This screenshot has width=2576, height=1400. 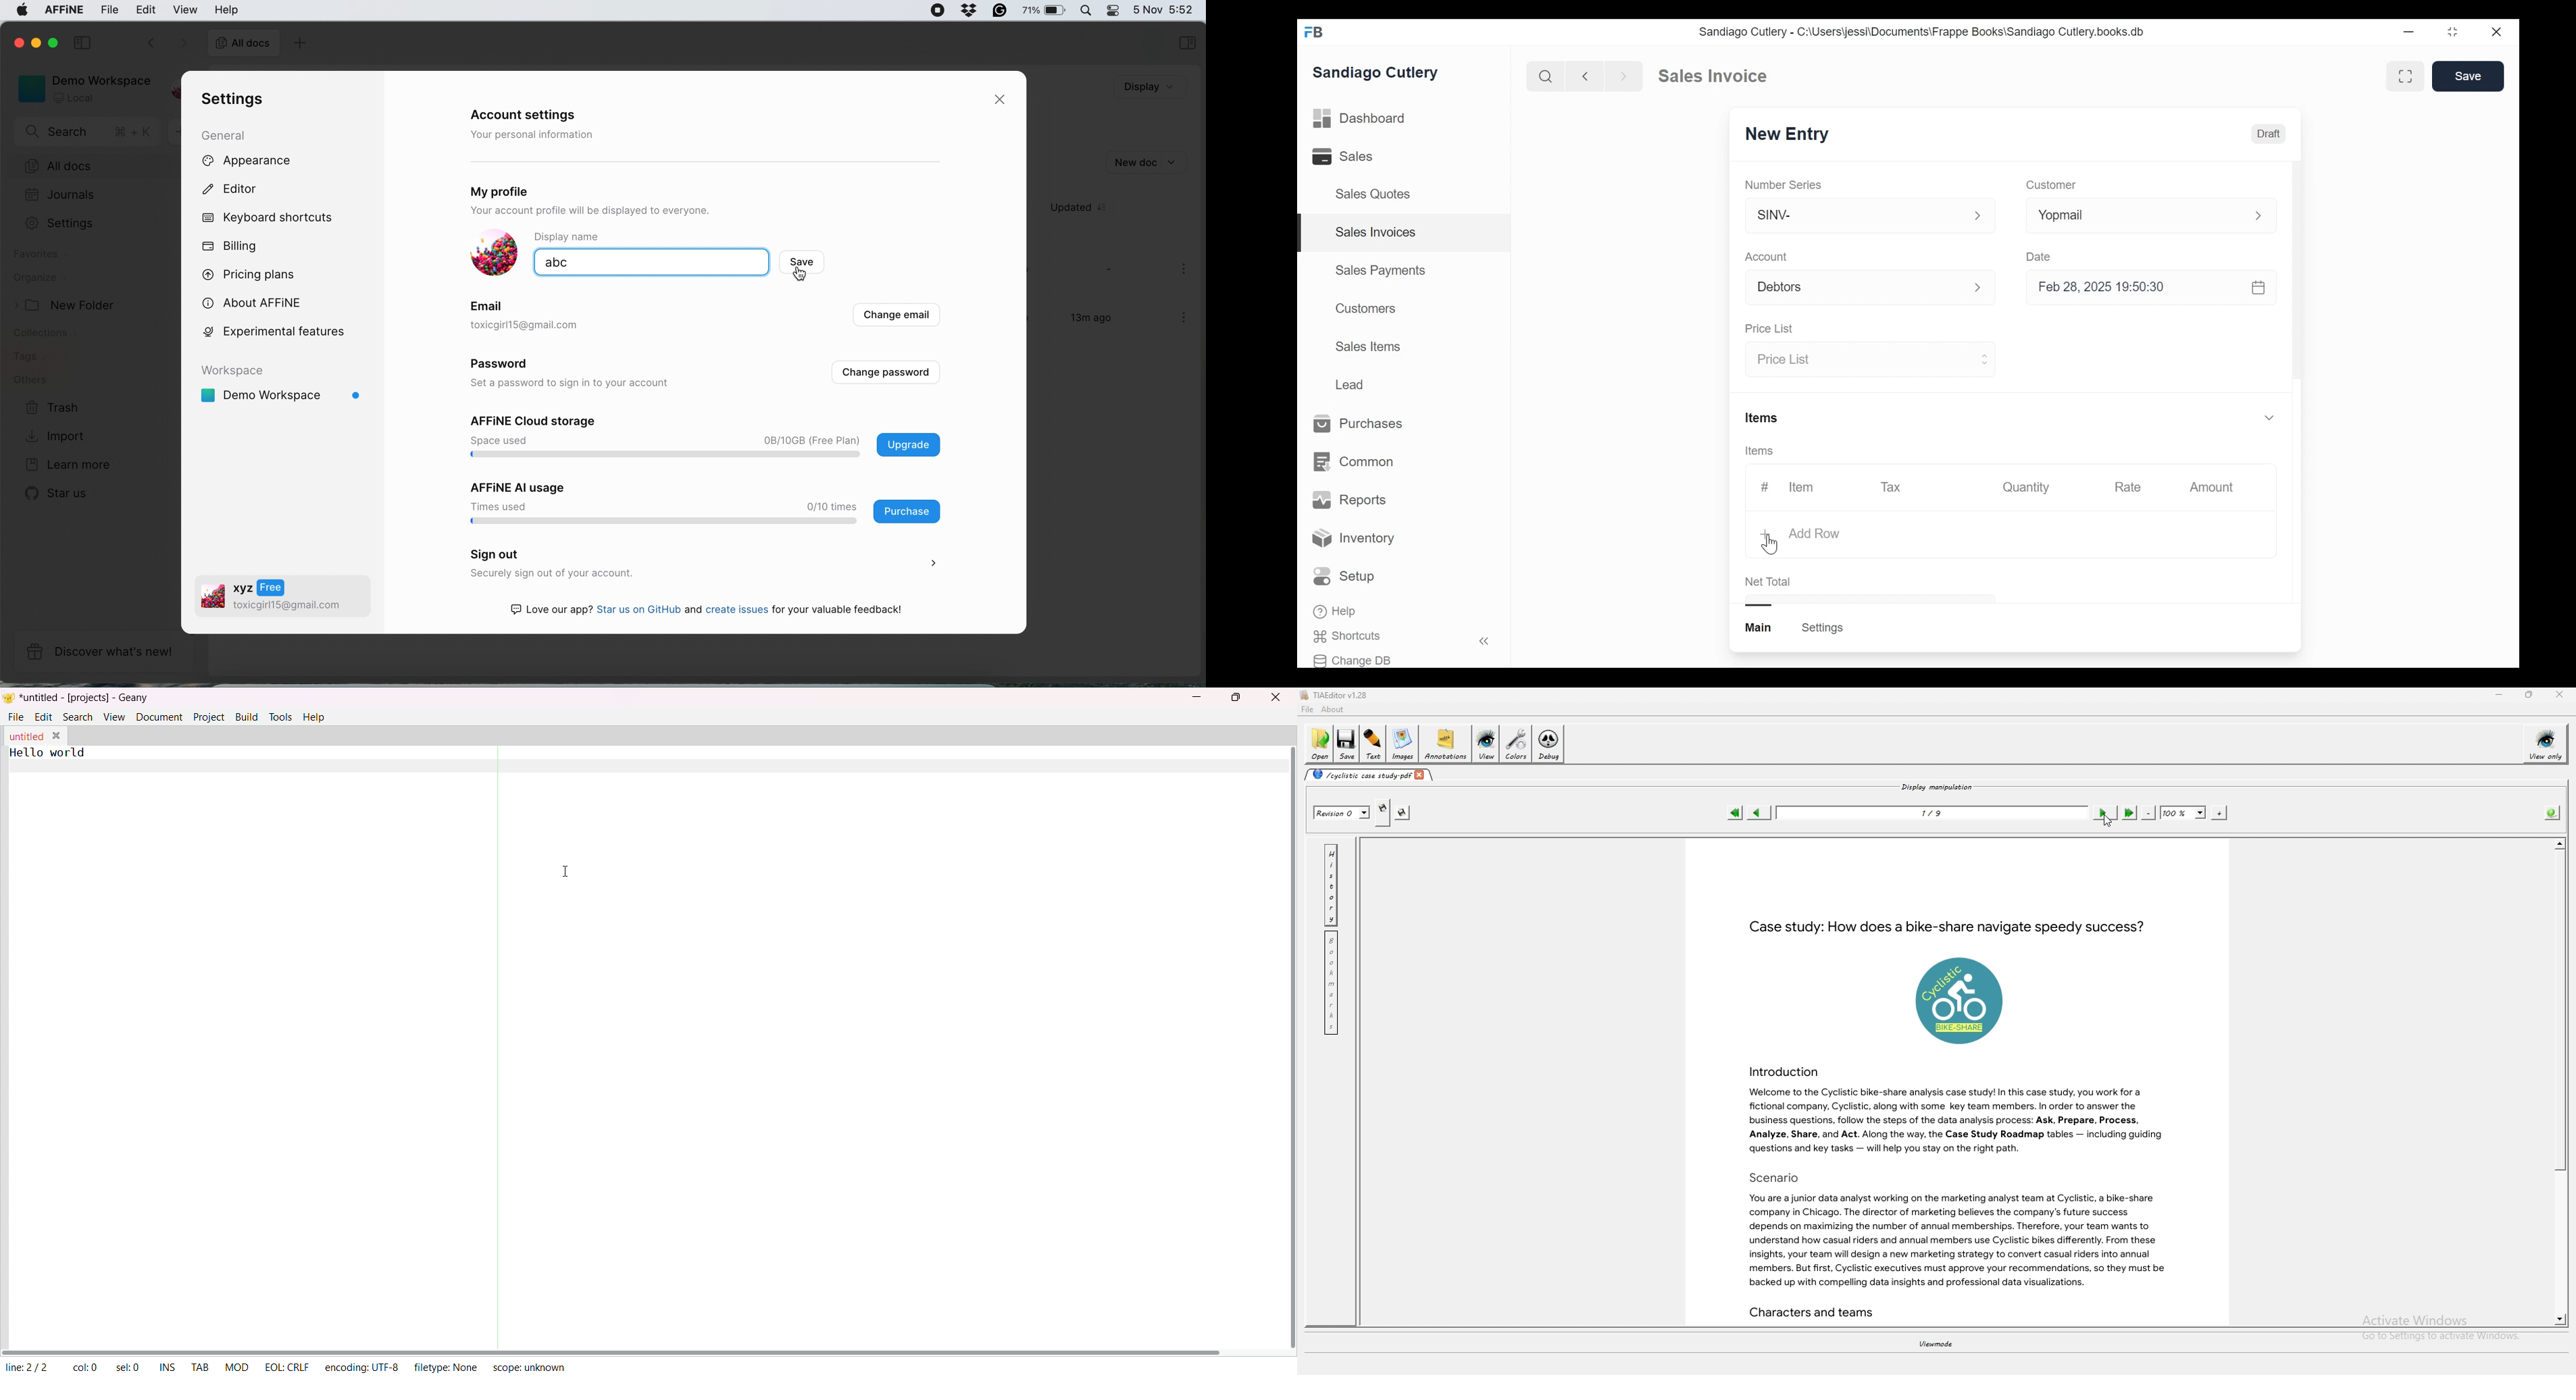 I want to click on grammarly, so click(x=966, y=9).